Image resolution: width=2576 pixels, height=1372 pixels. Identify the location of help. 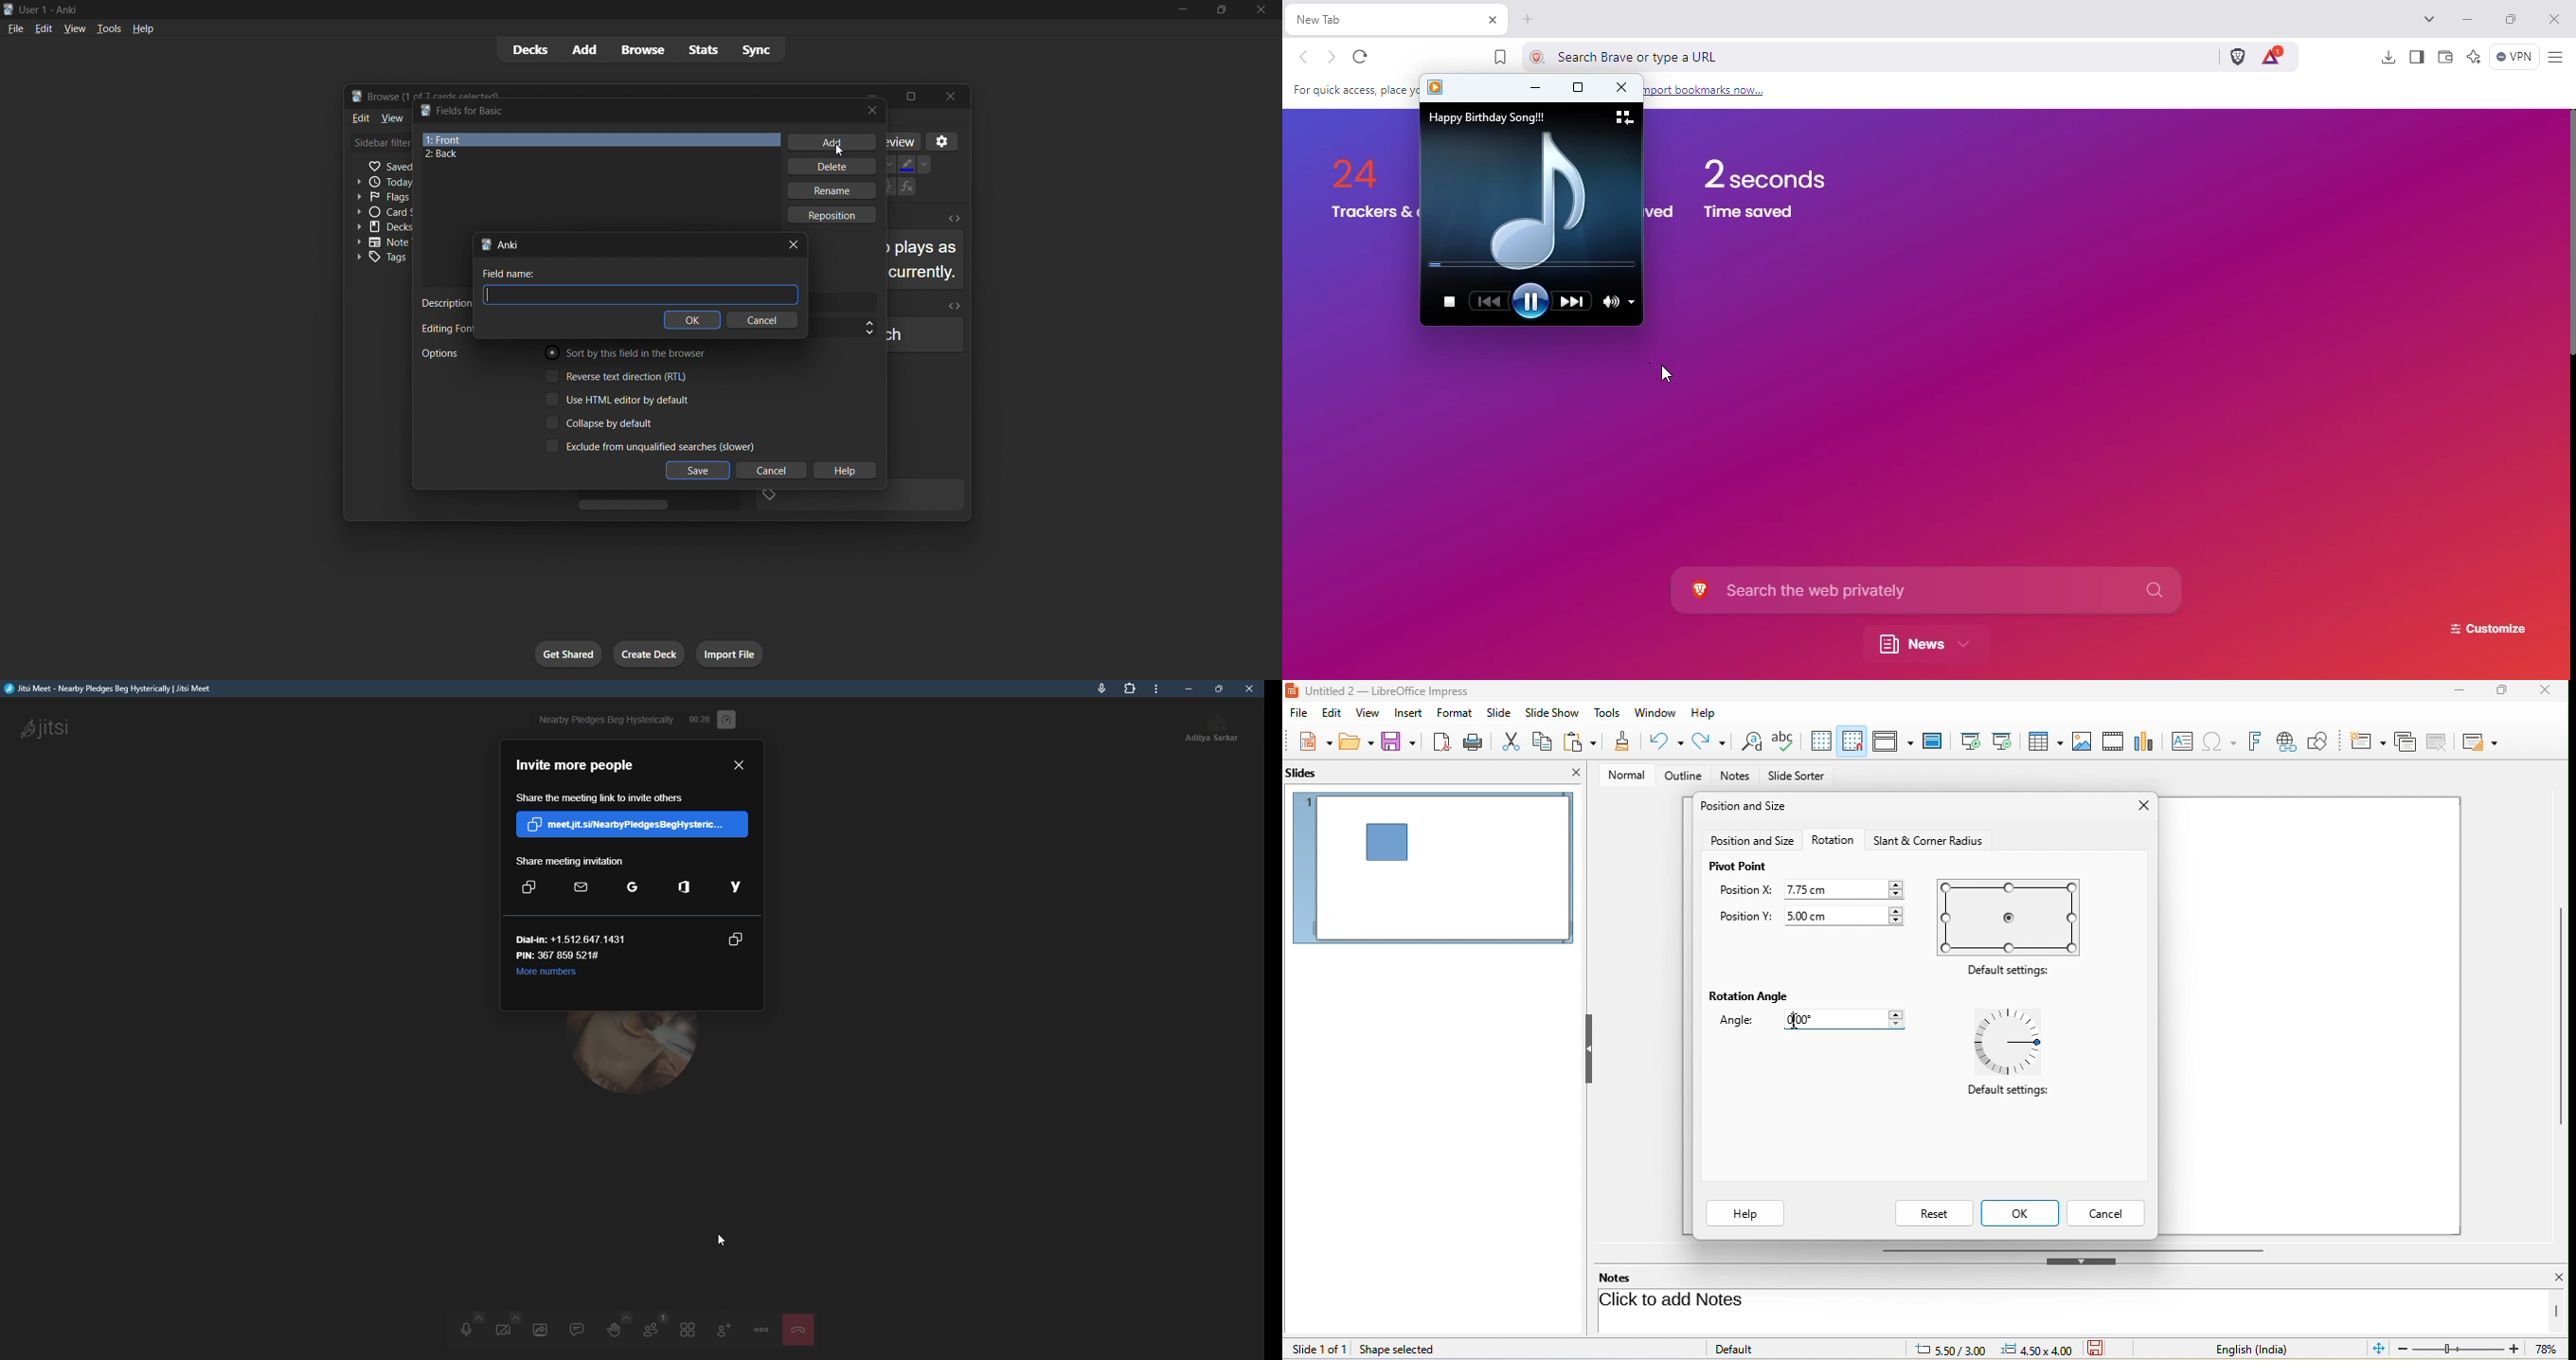
(1746, 1214).